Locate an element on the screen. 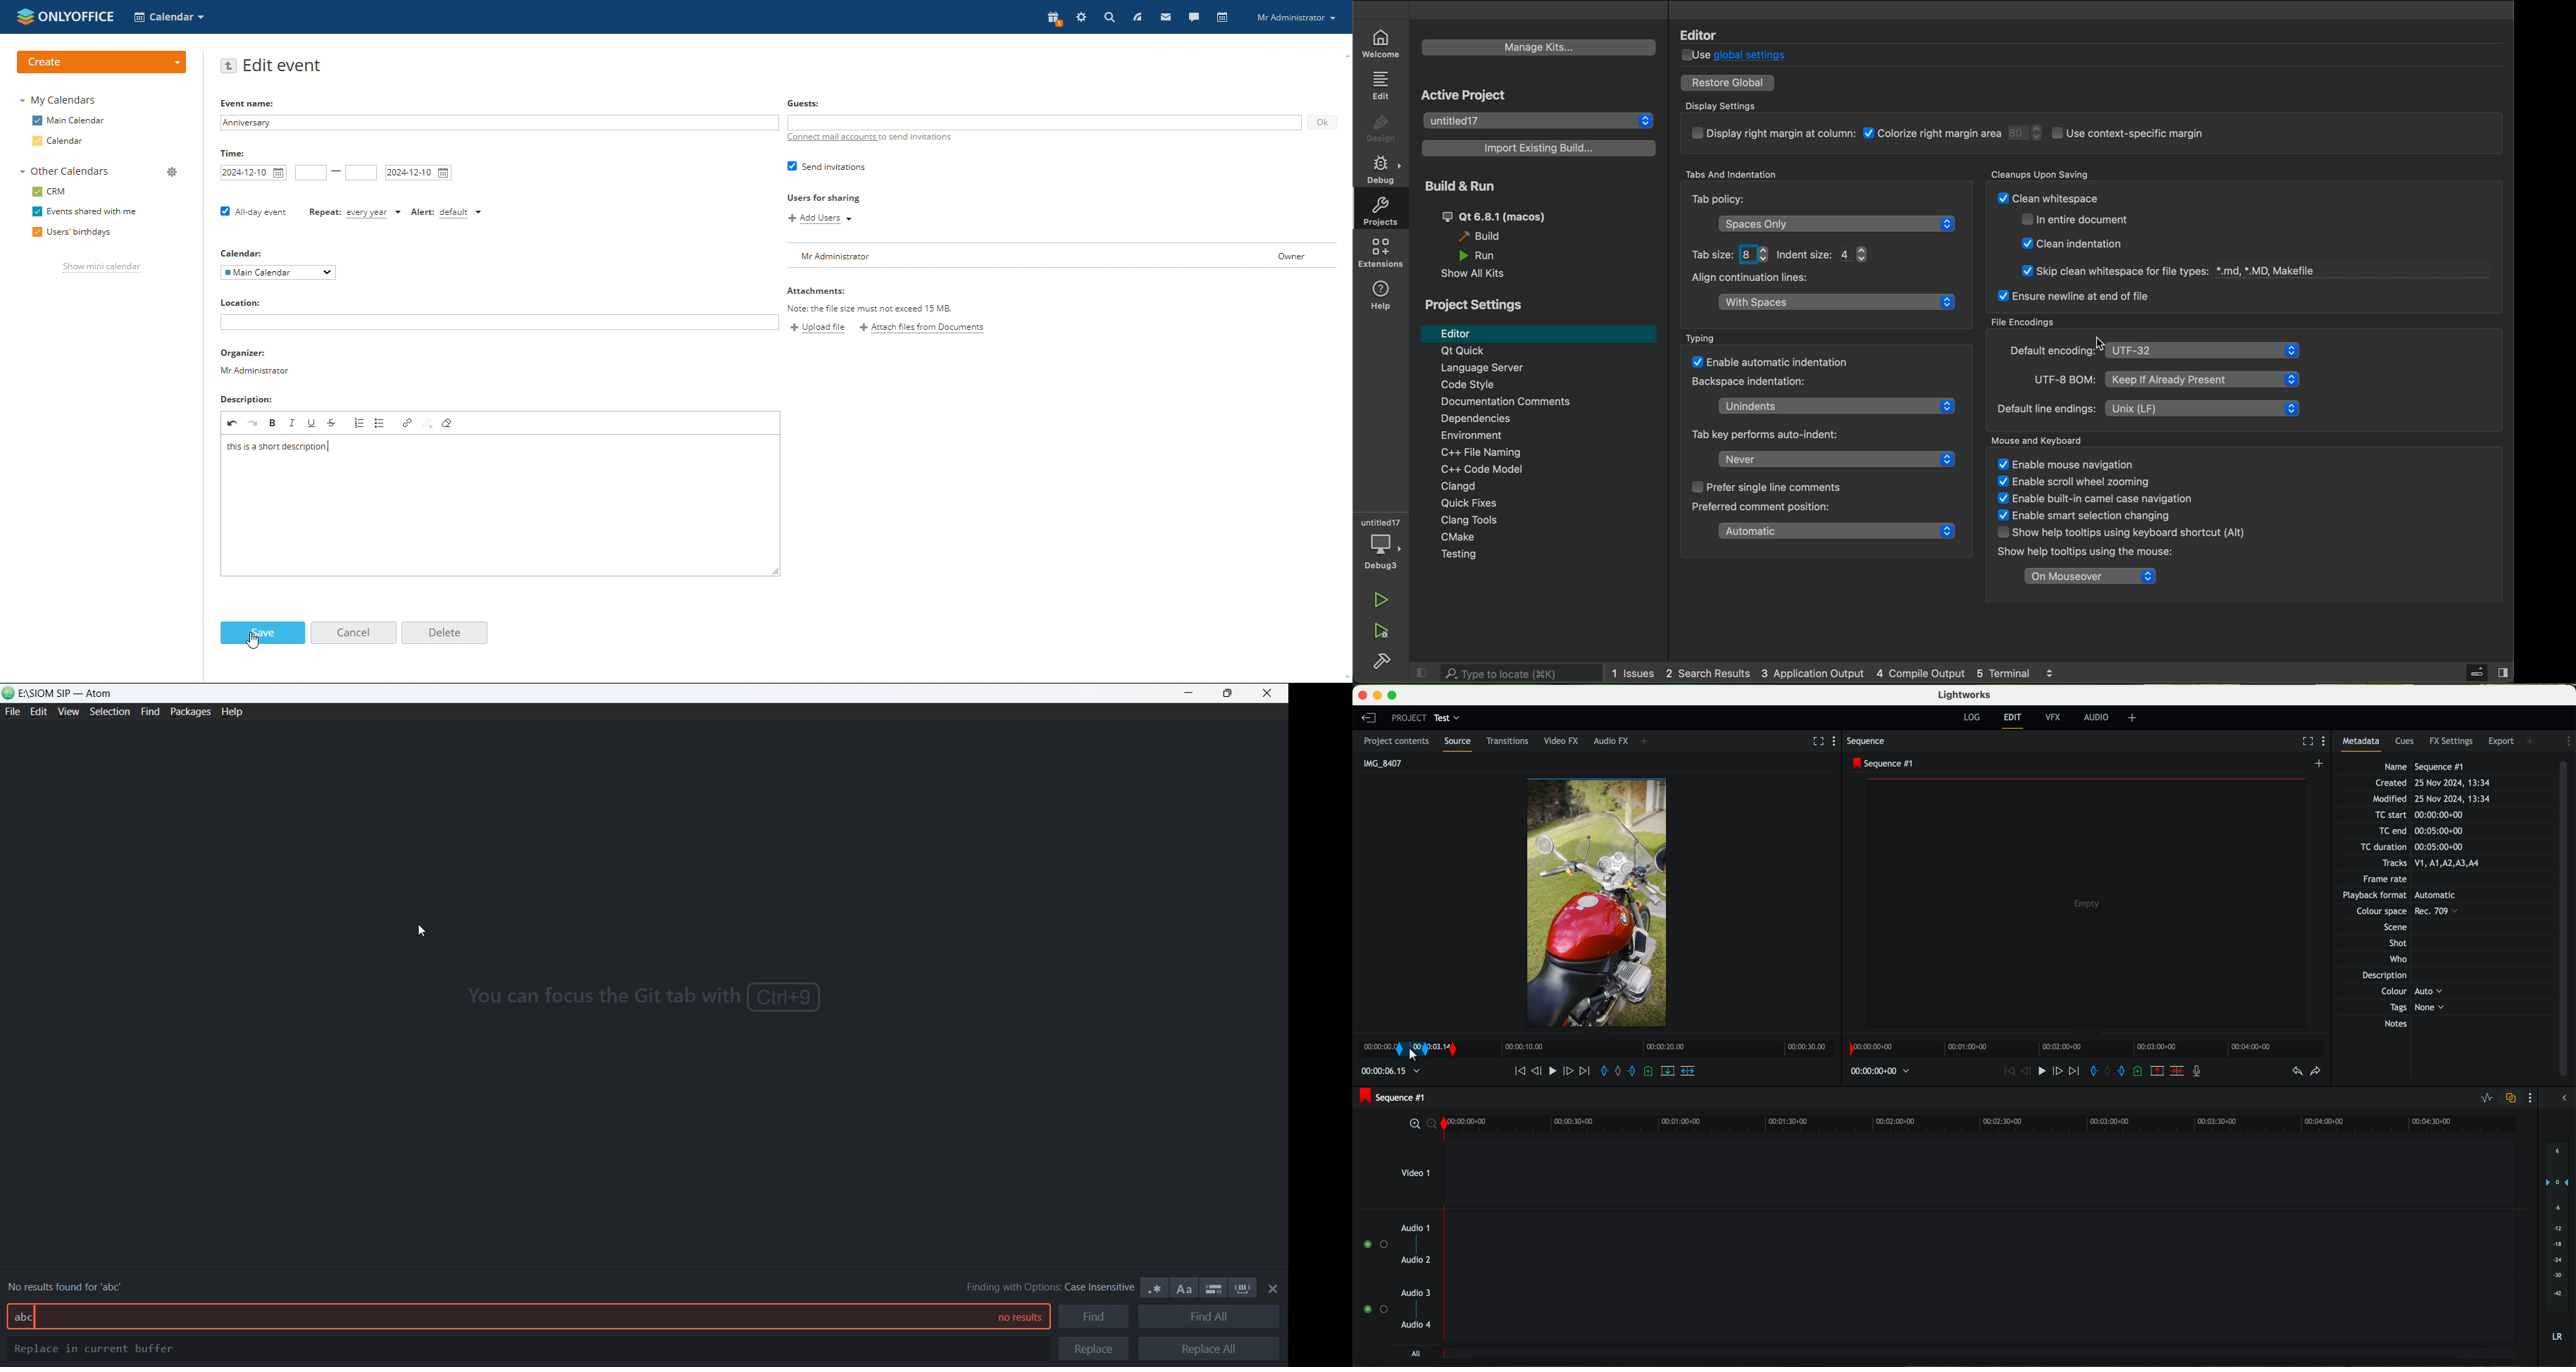  add location is located at coordinates (499, 322).